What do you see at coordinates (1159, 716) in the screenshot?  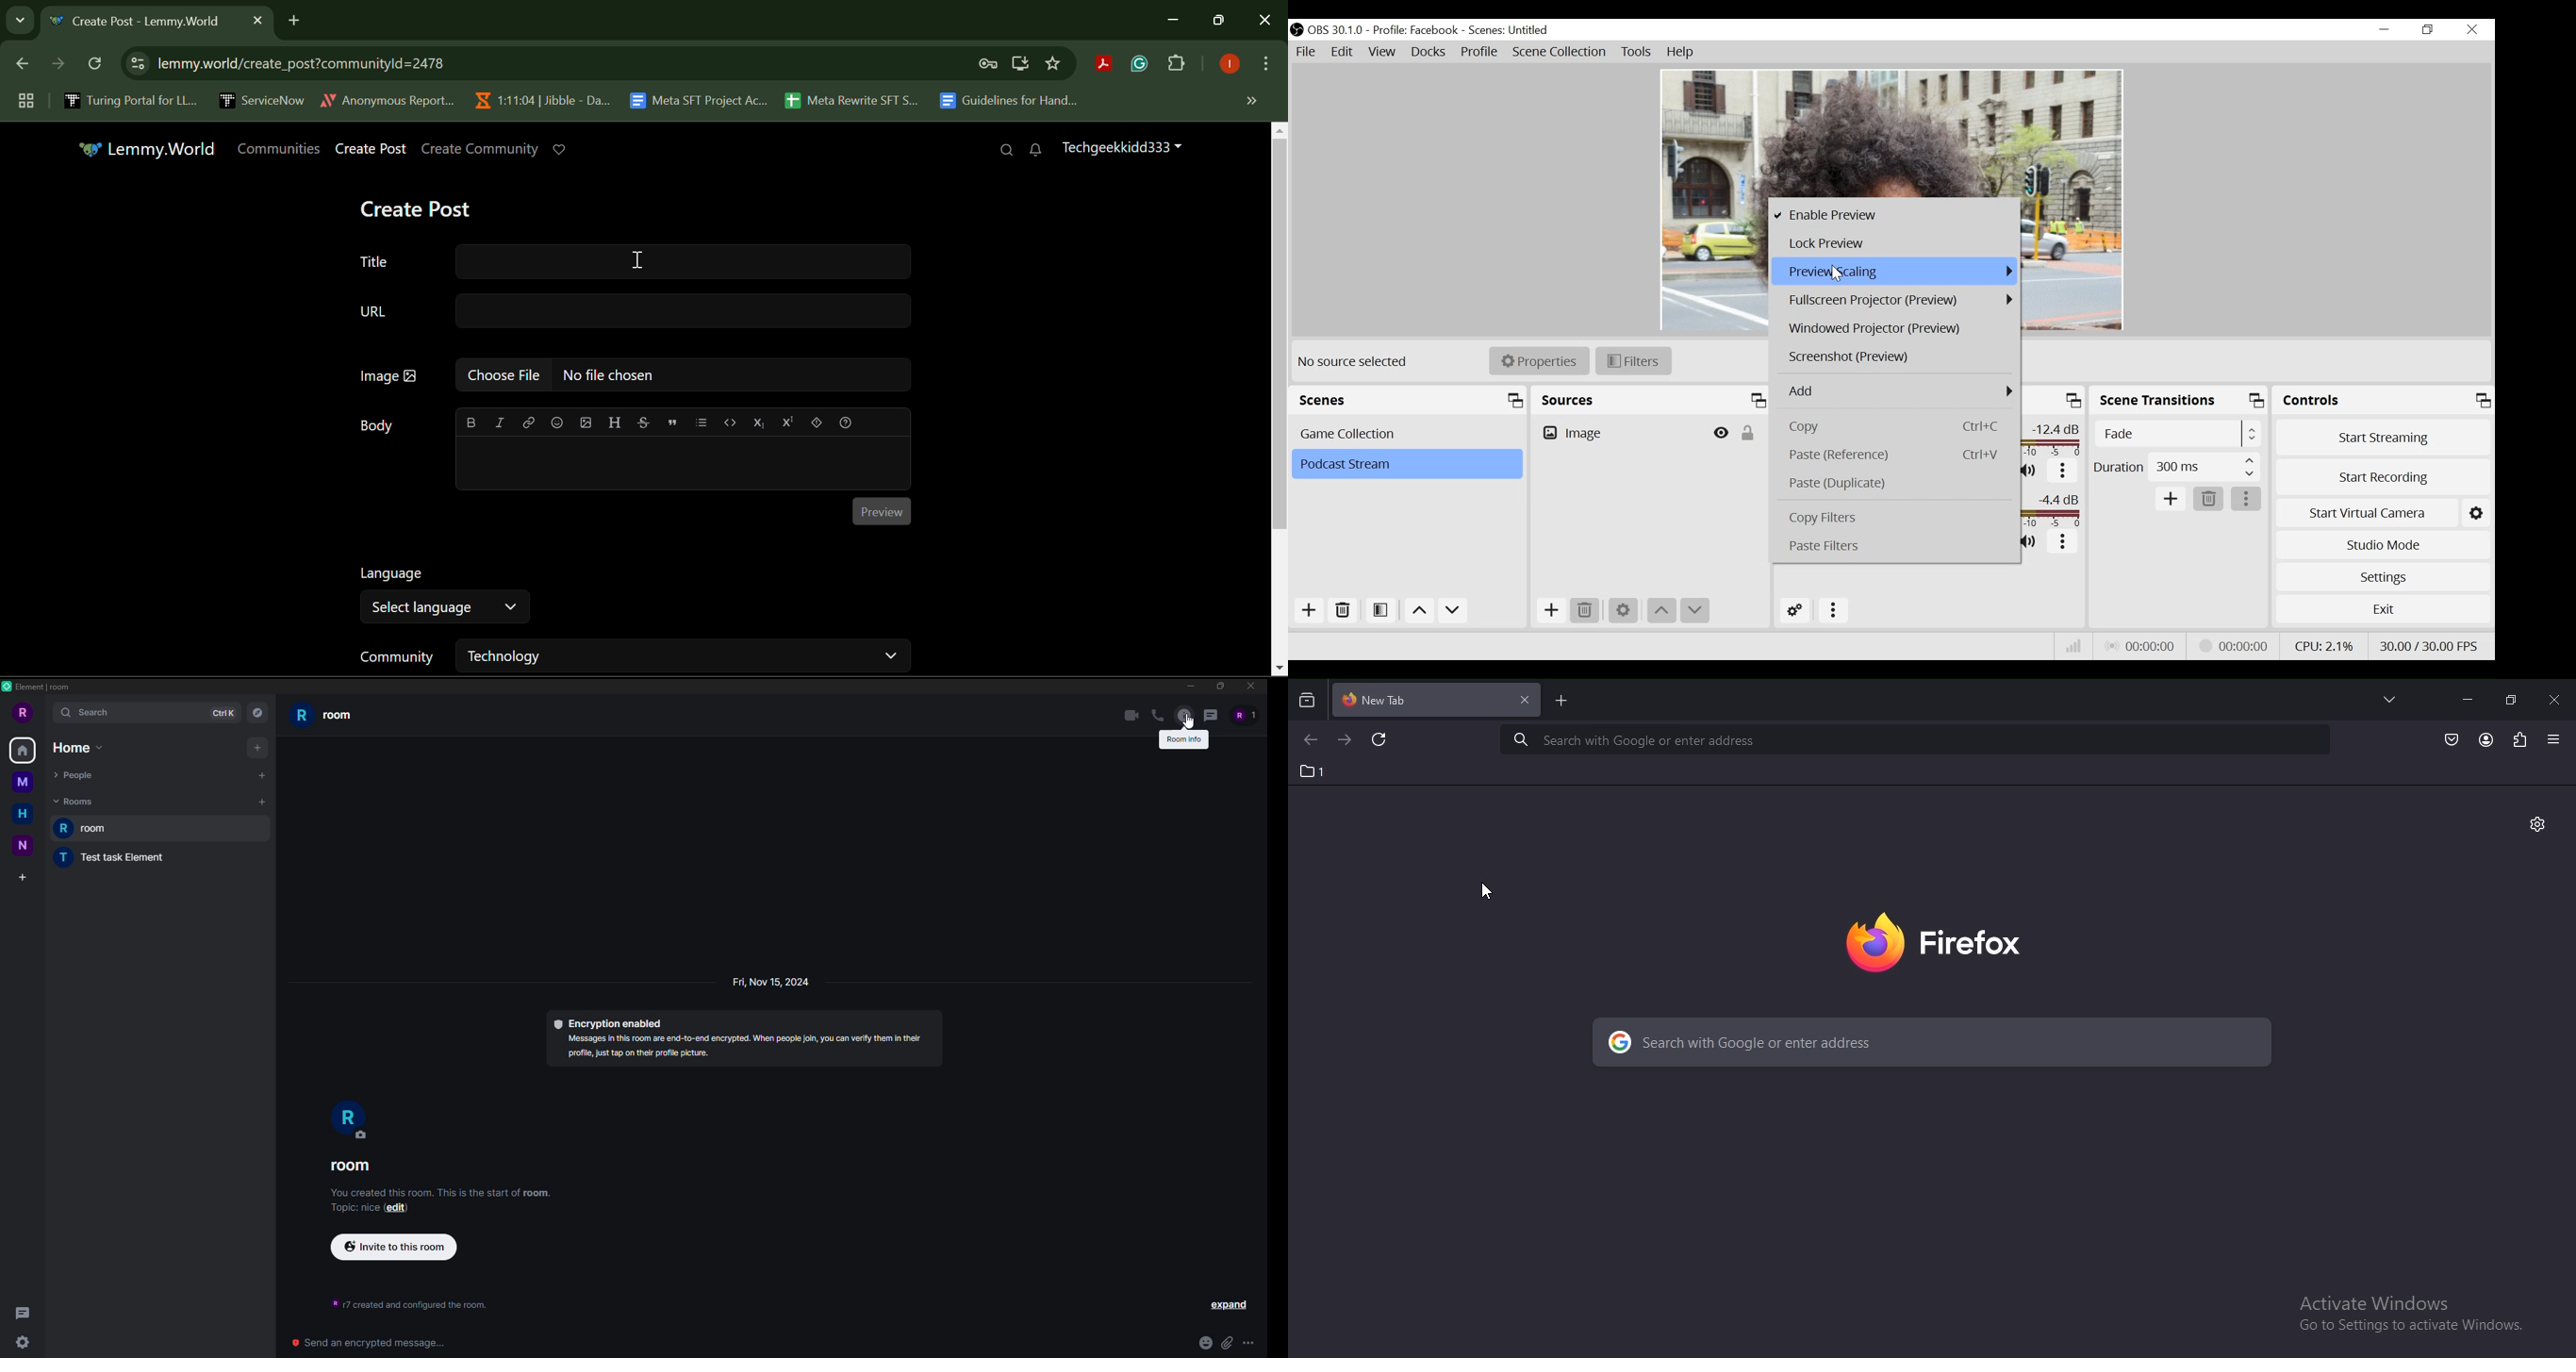 I see `call` at bounding box center [1159, 716].